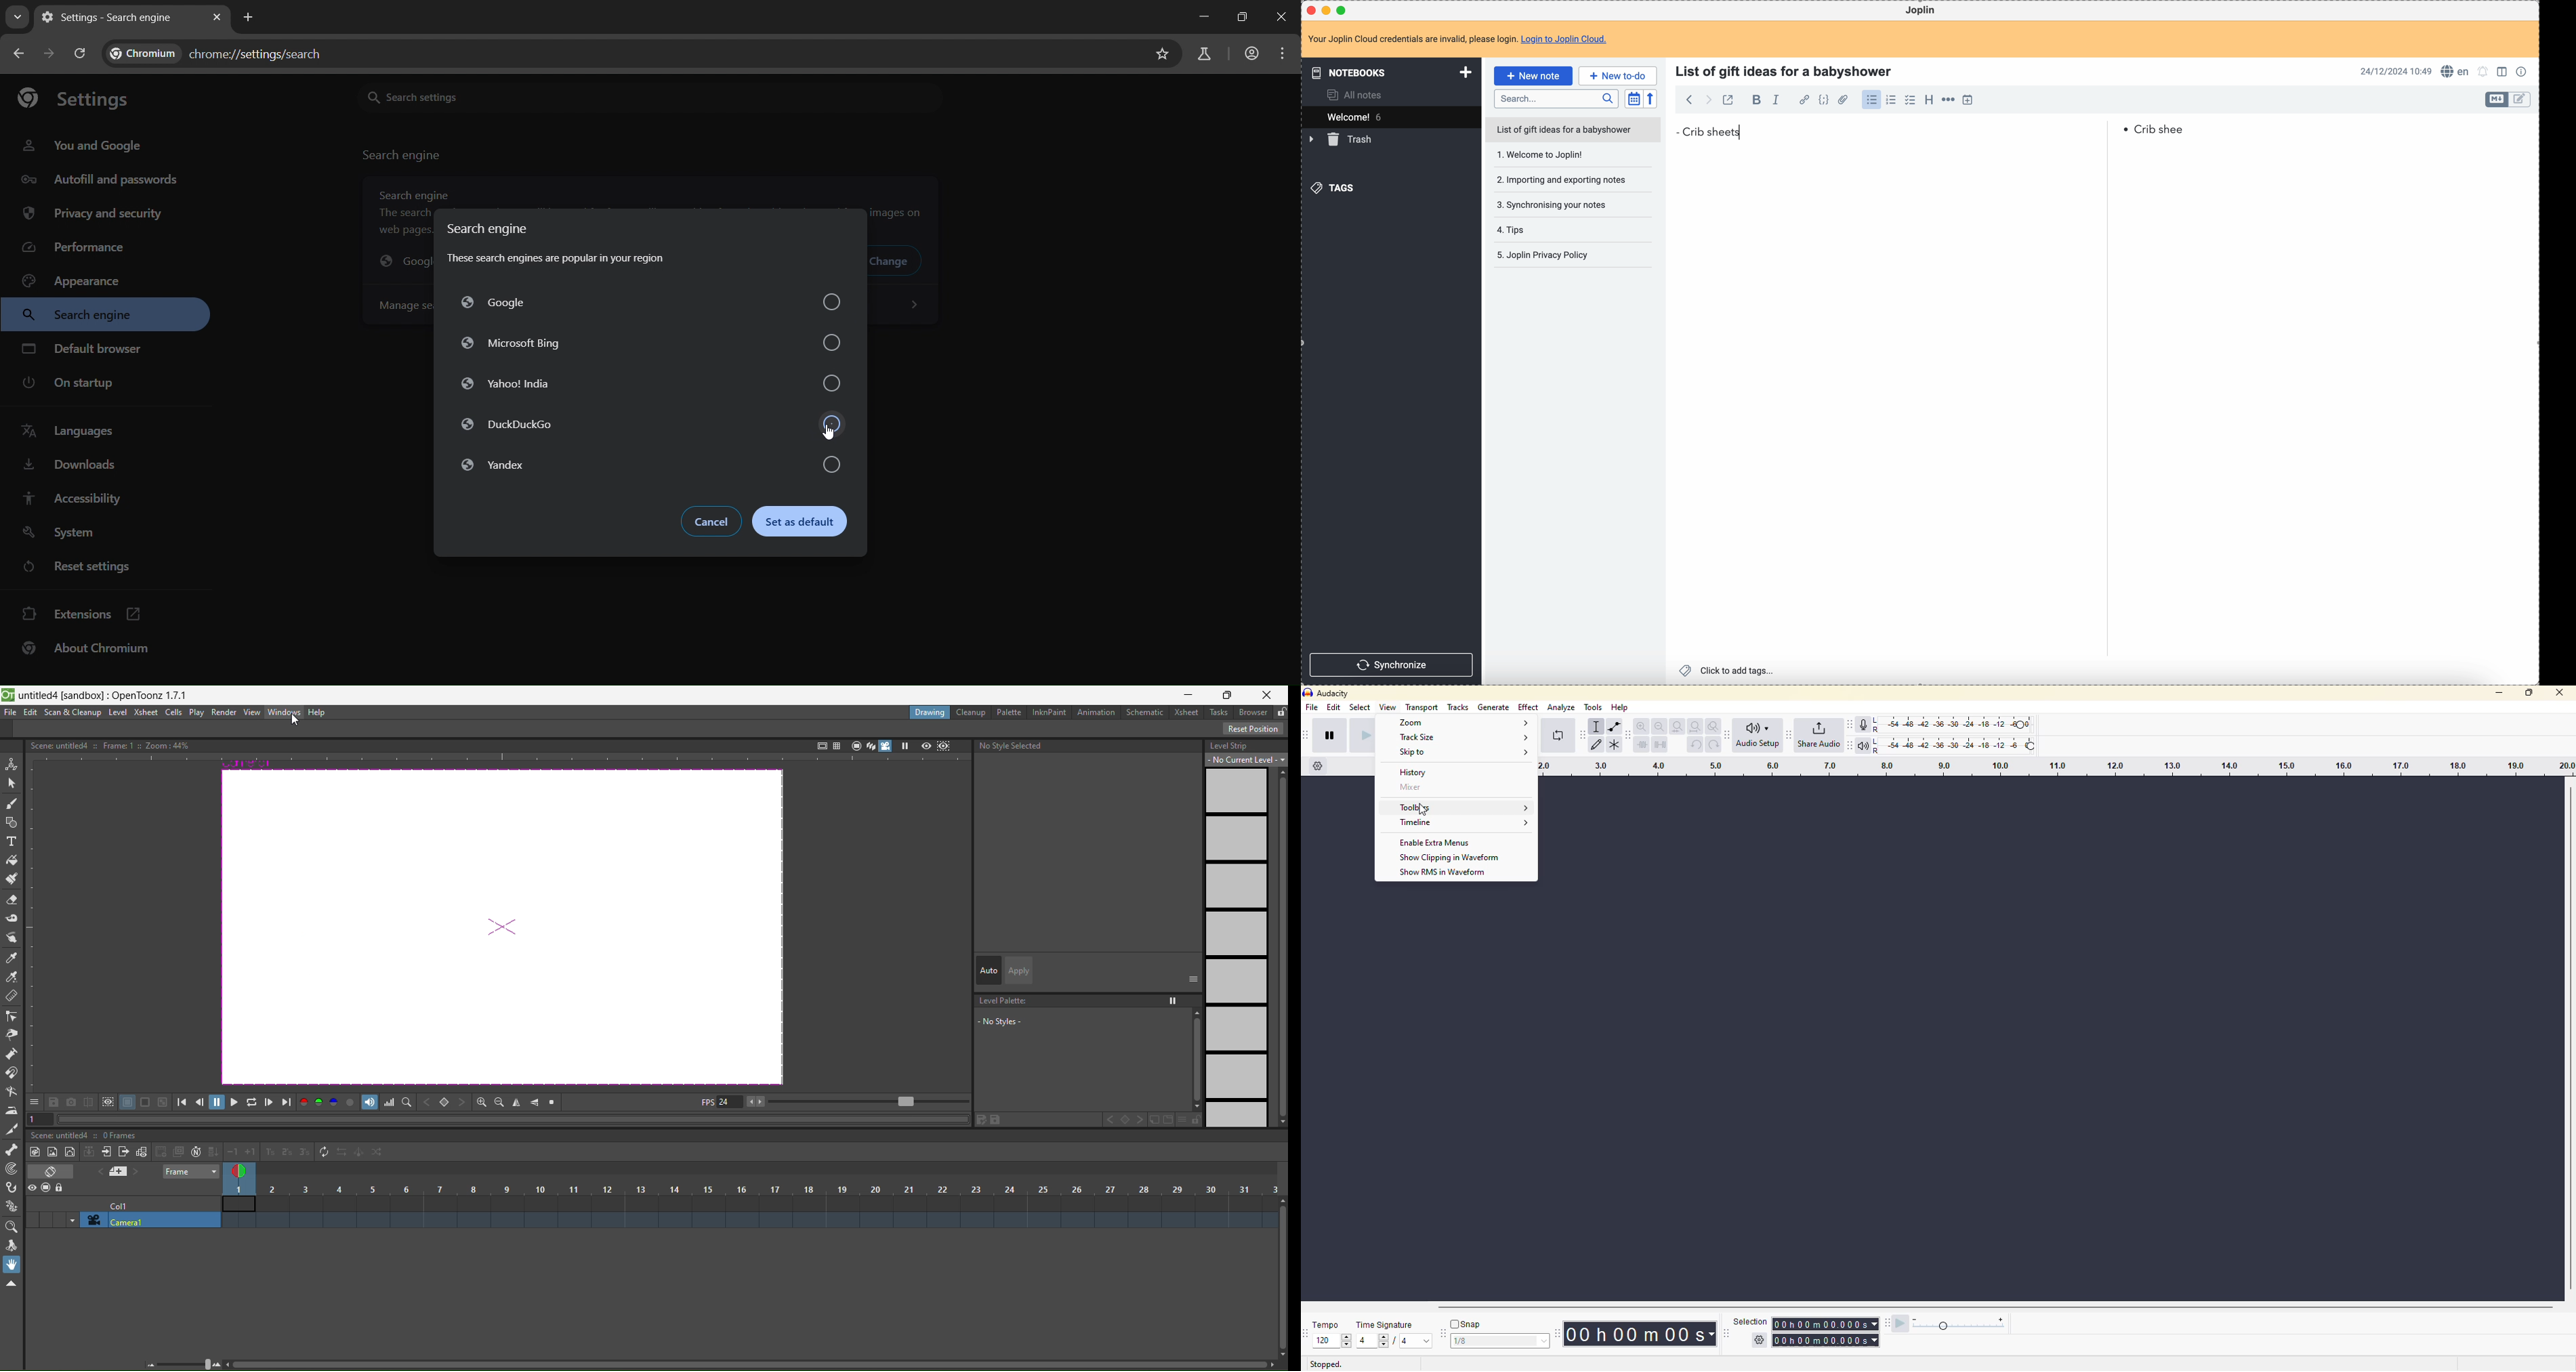  Describe the element at coordinates (1893, 100) in the screenshot. I see `numbered list` at that location.